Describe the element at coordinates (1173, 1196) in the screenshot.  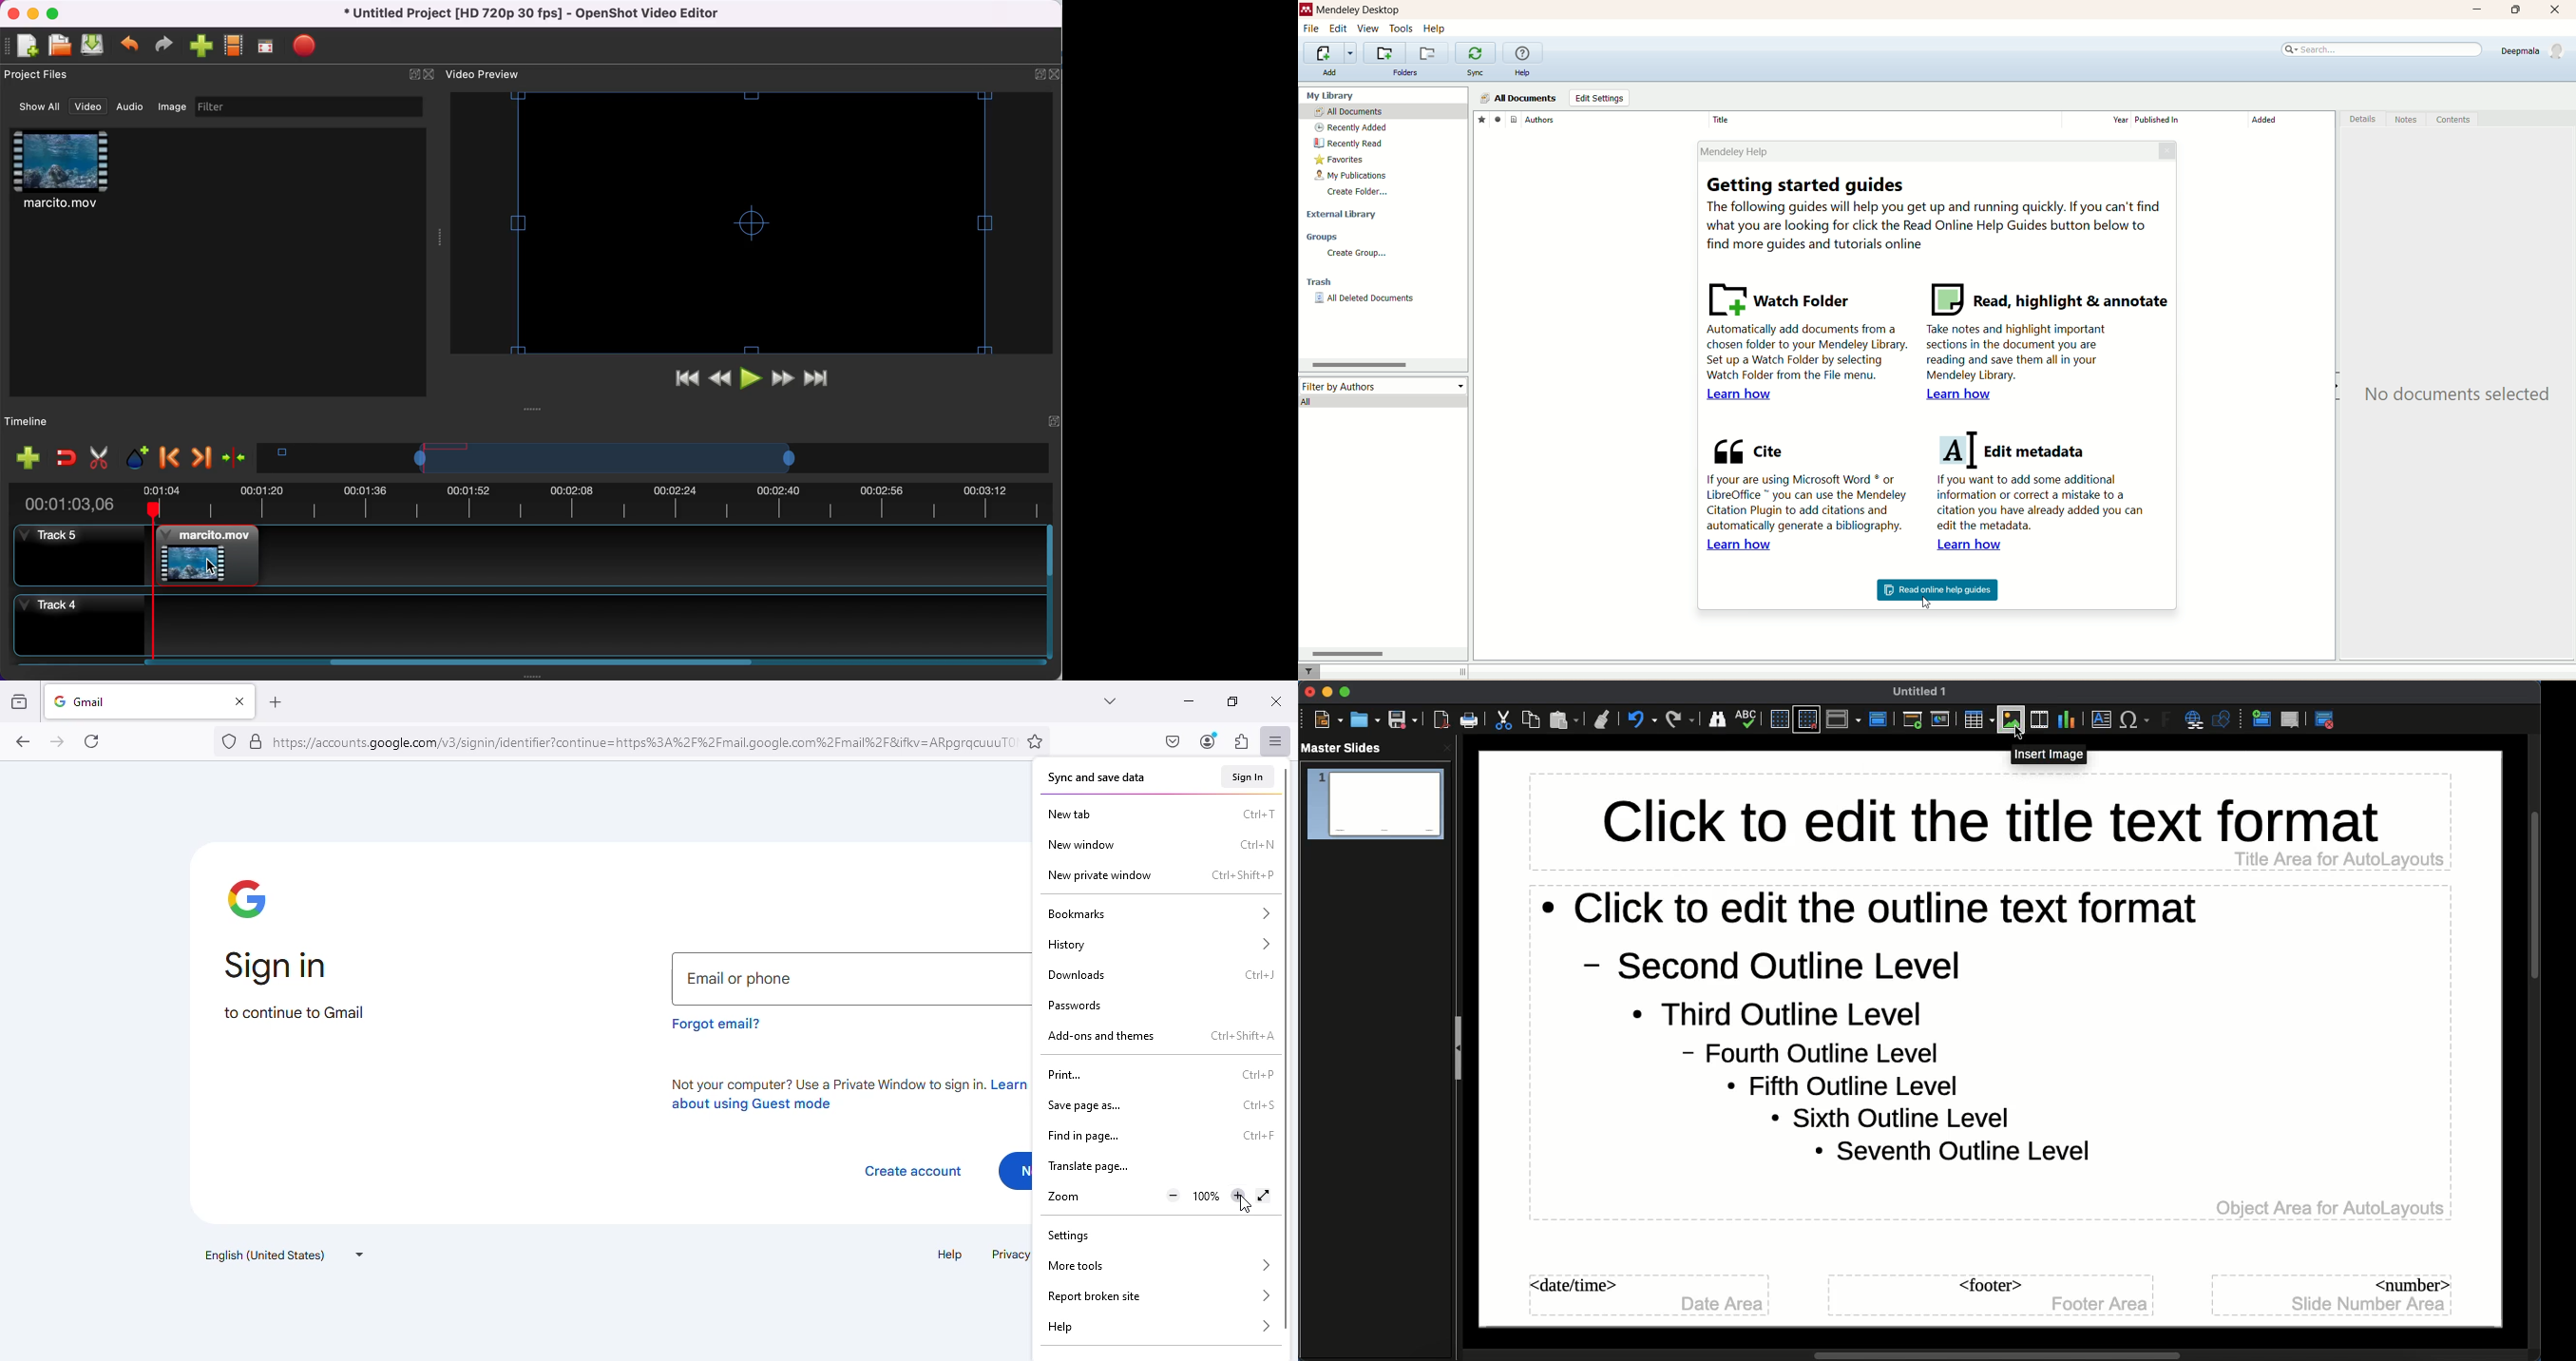
I see `zoom out` at that location.